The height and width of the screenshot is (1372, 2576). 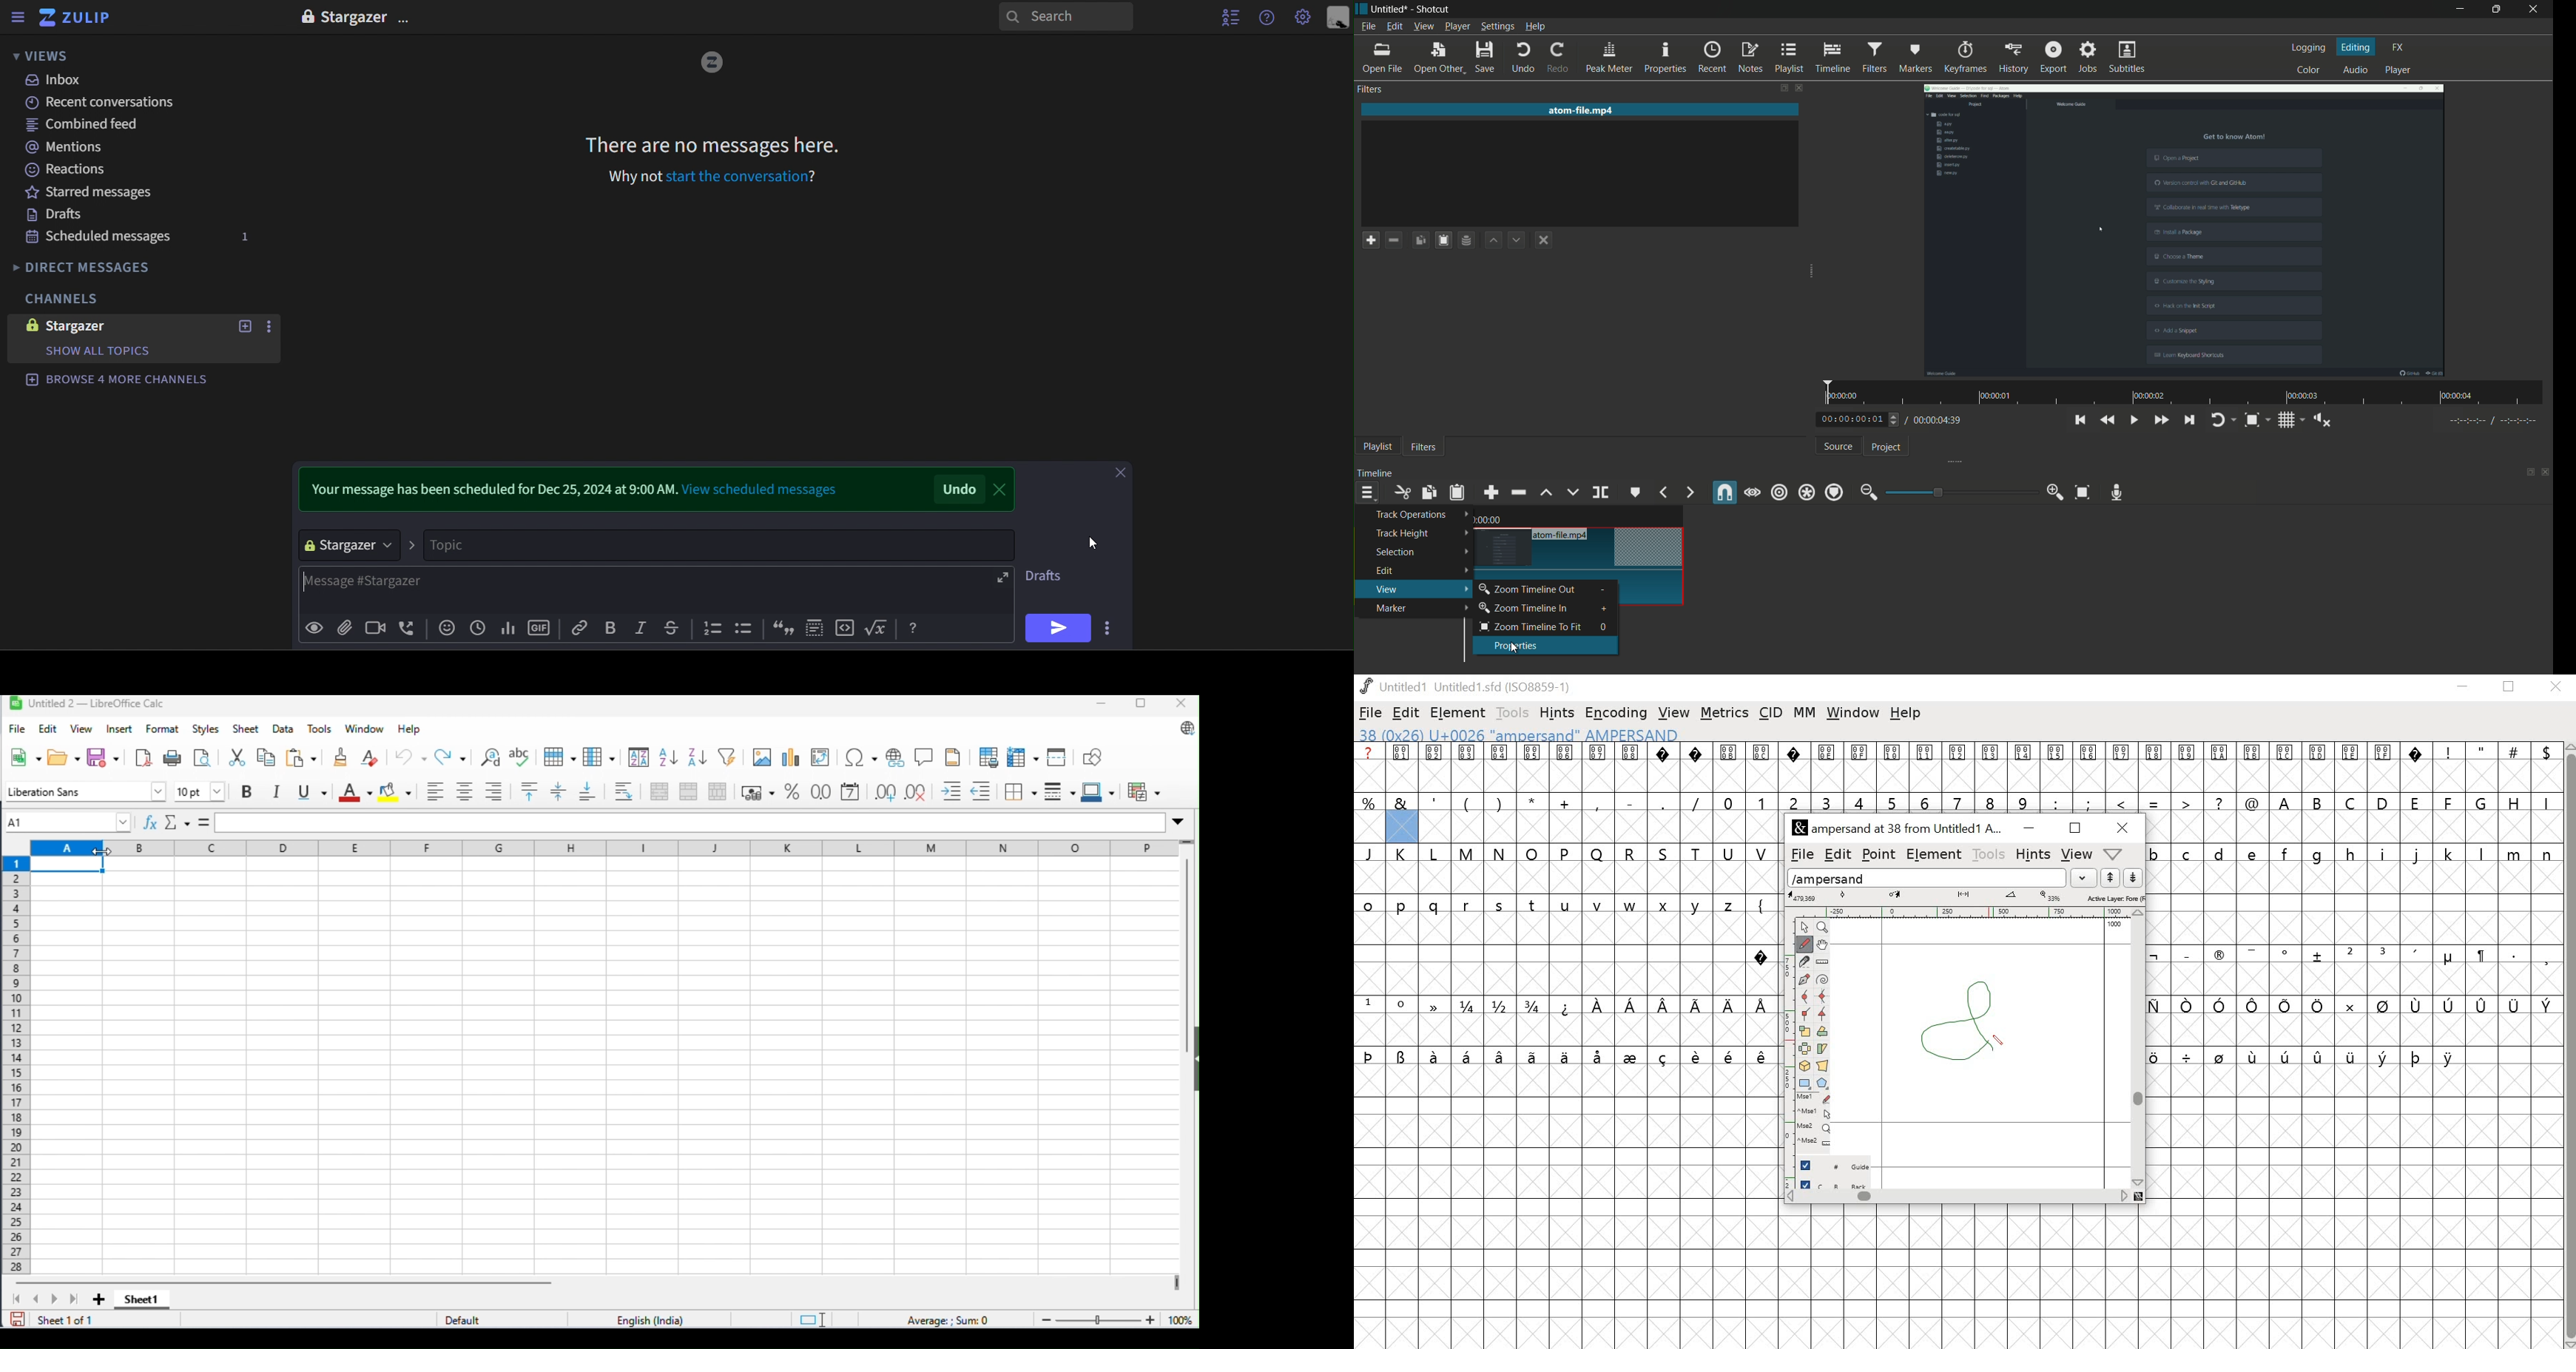 I want to click on format as percent, so click(x=757, y=792).